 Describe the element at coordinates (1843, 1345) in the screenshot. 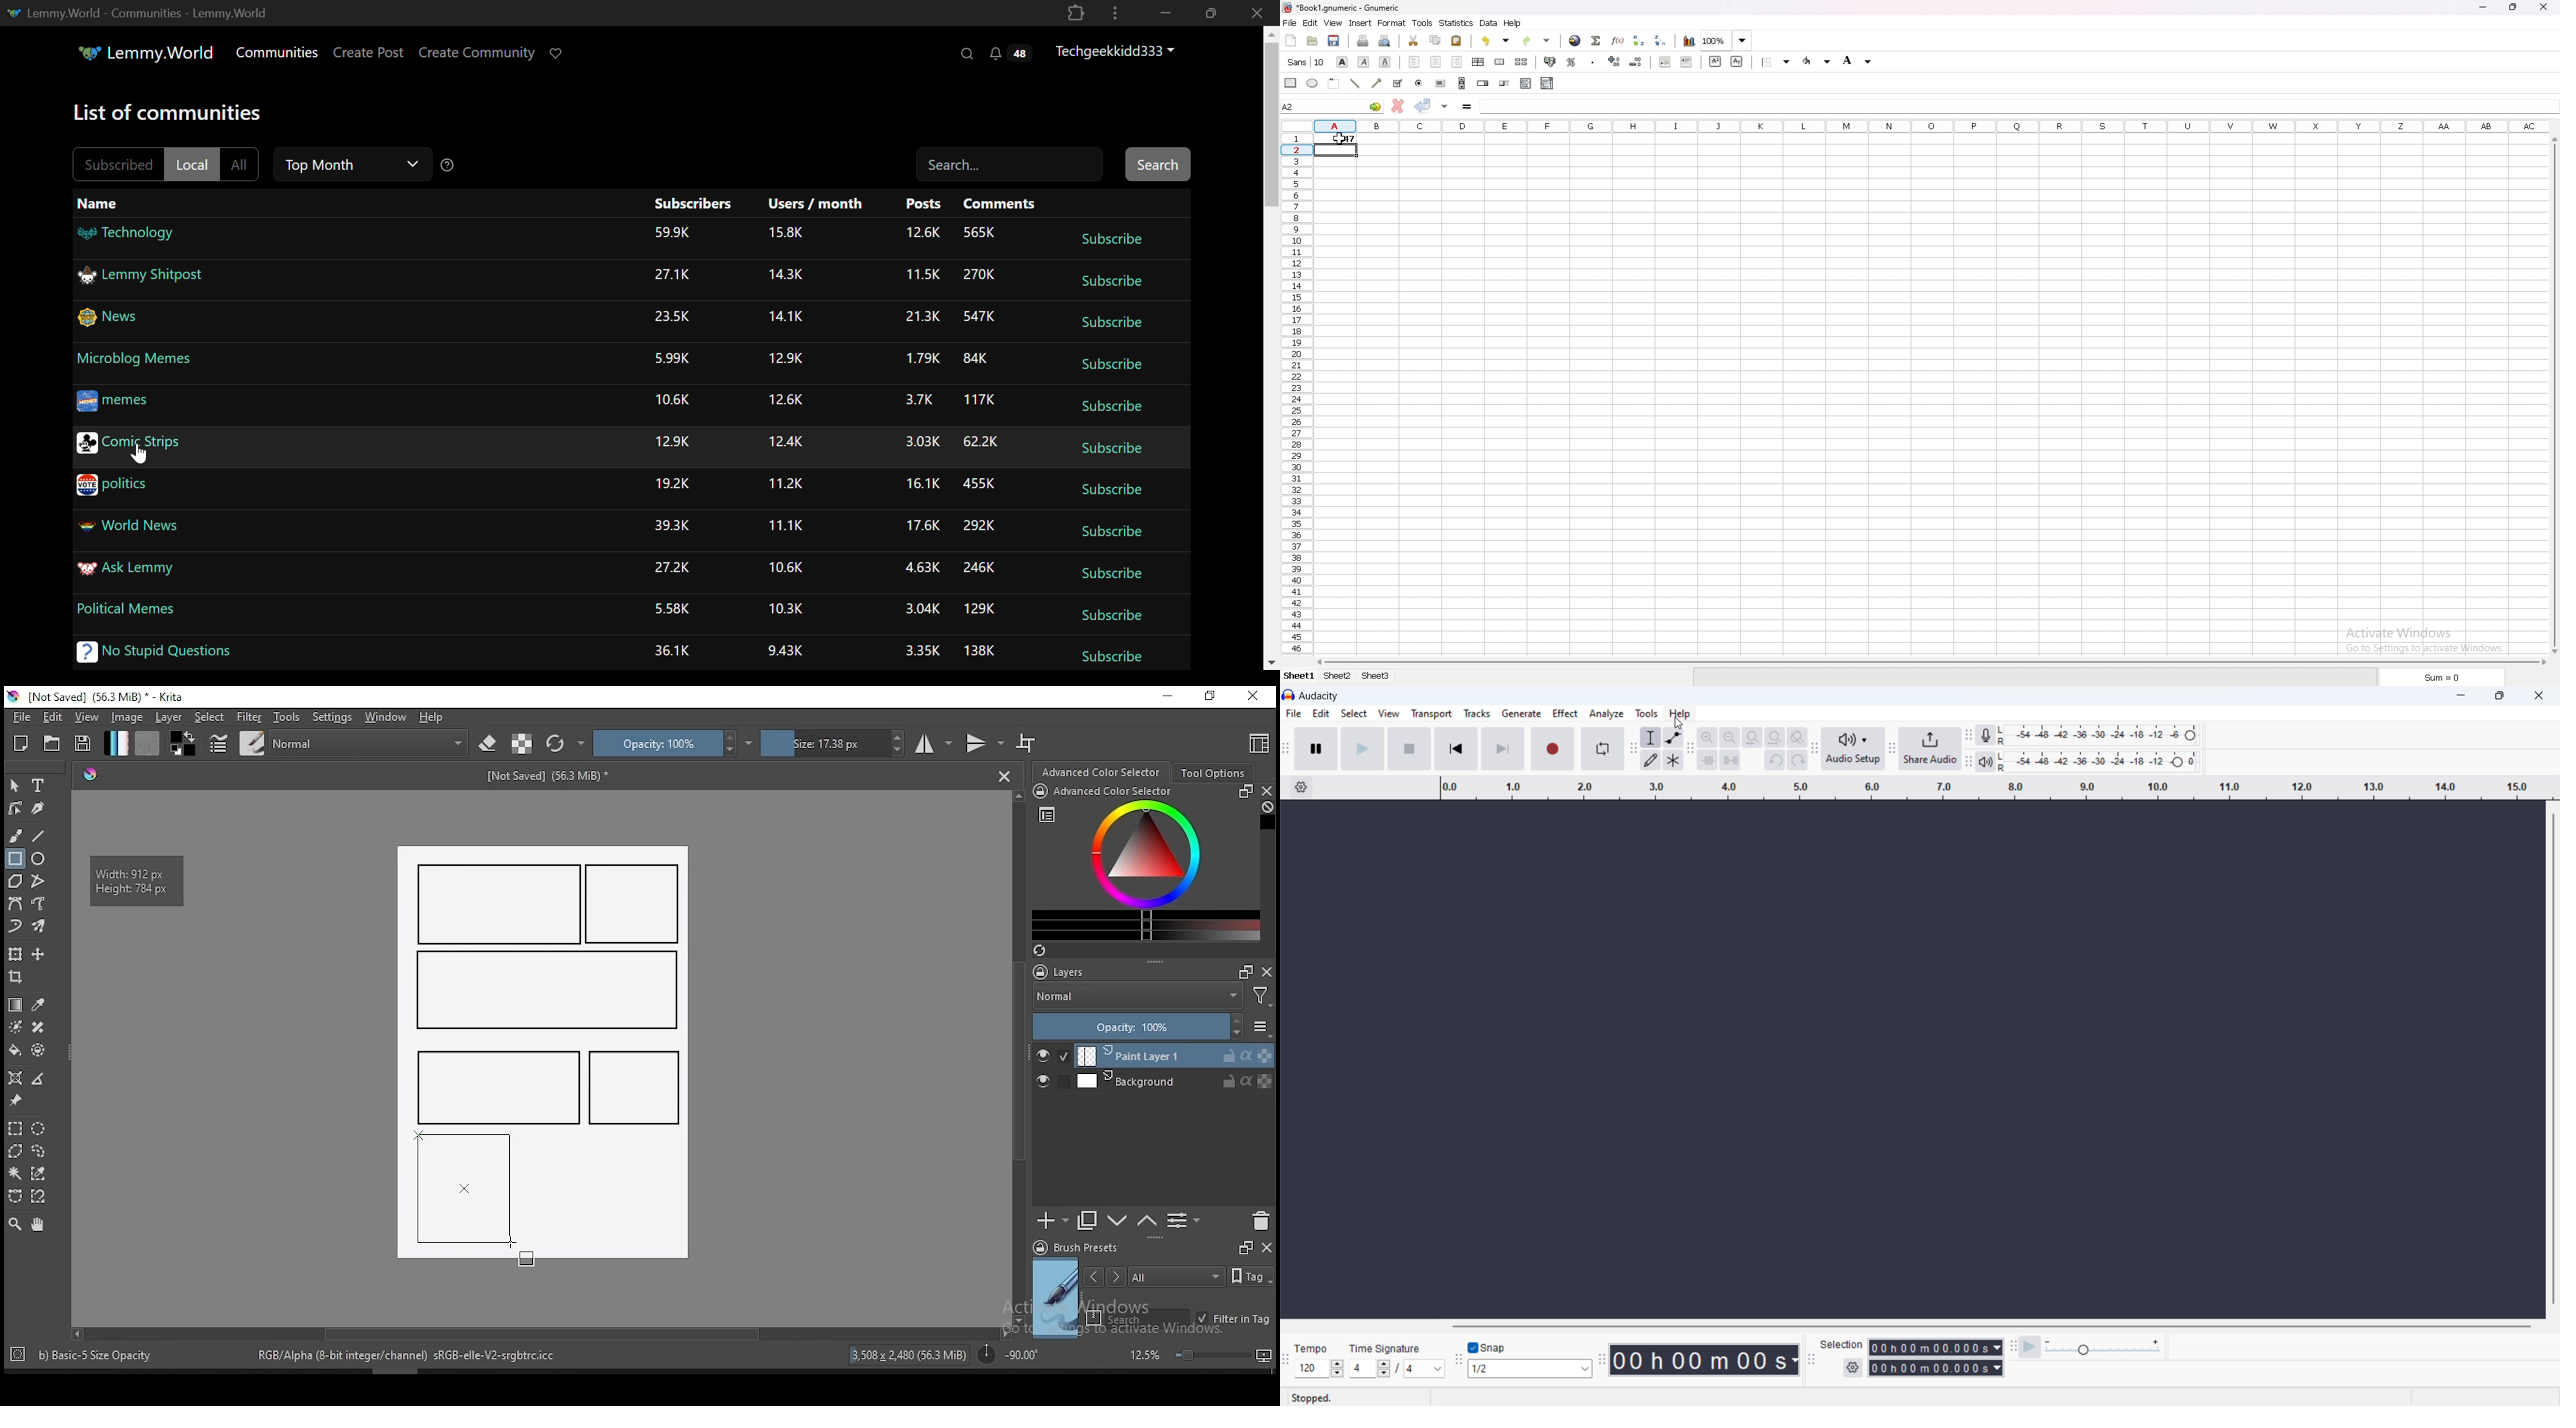

I see `Selection` at that location.